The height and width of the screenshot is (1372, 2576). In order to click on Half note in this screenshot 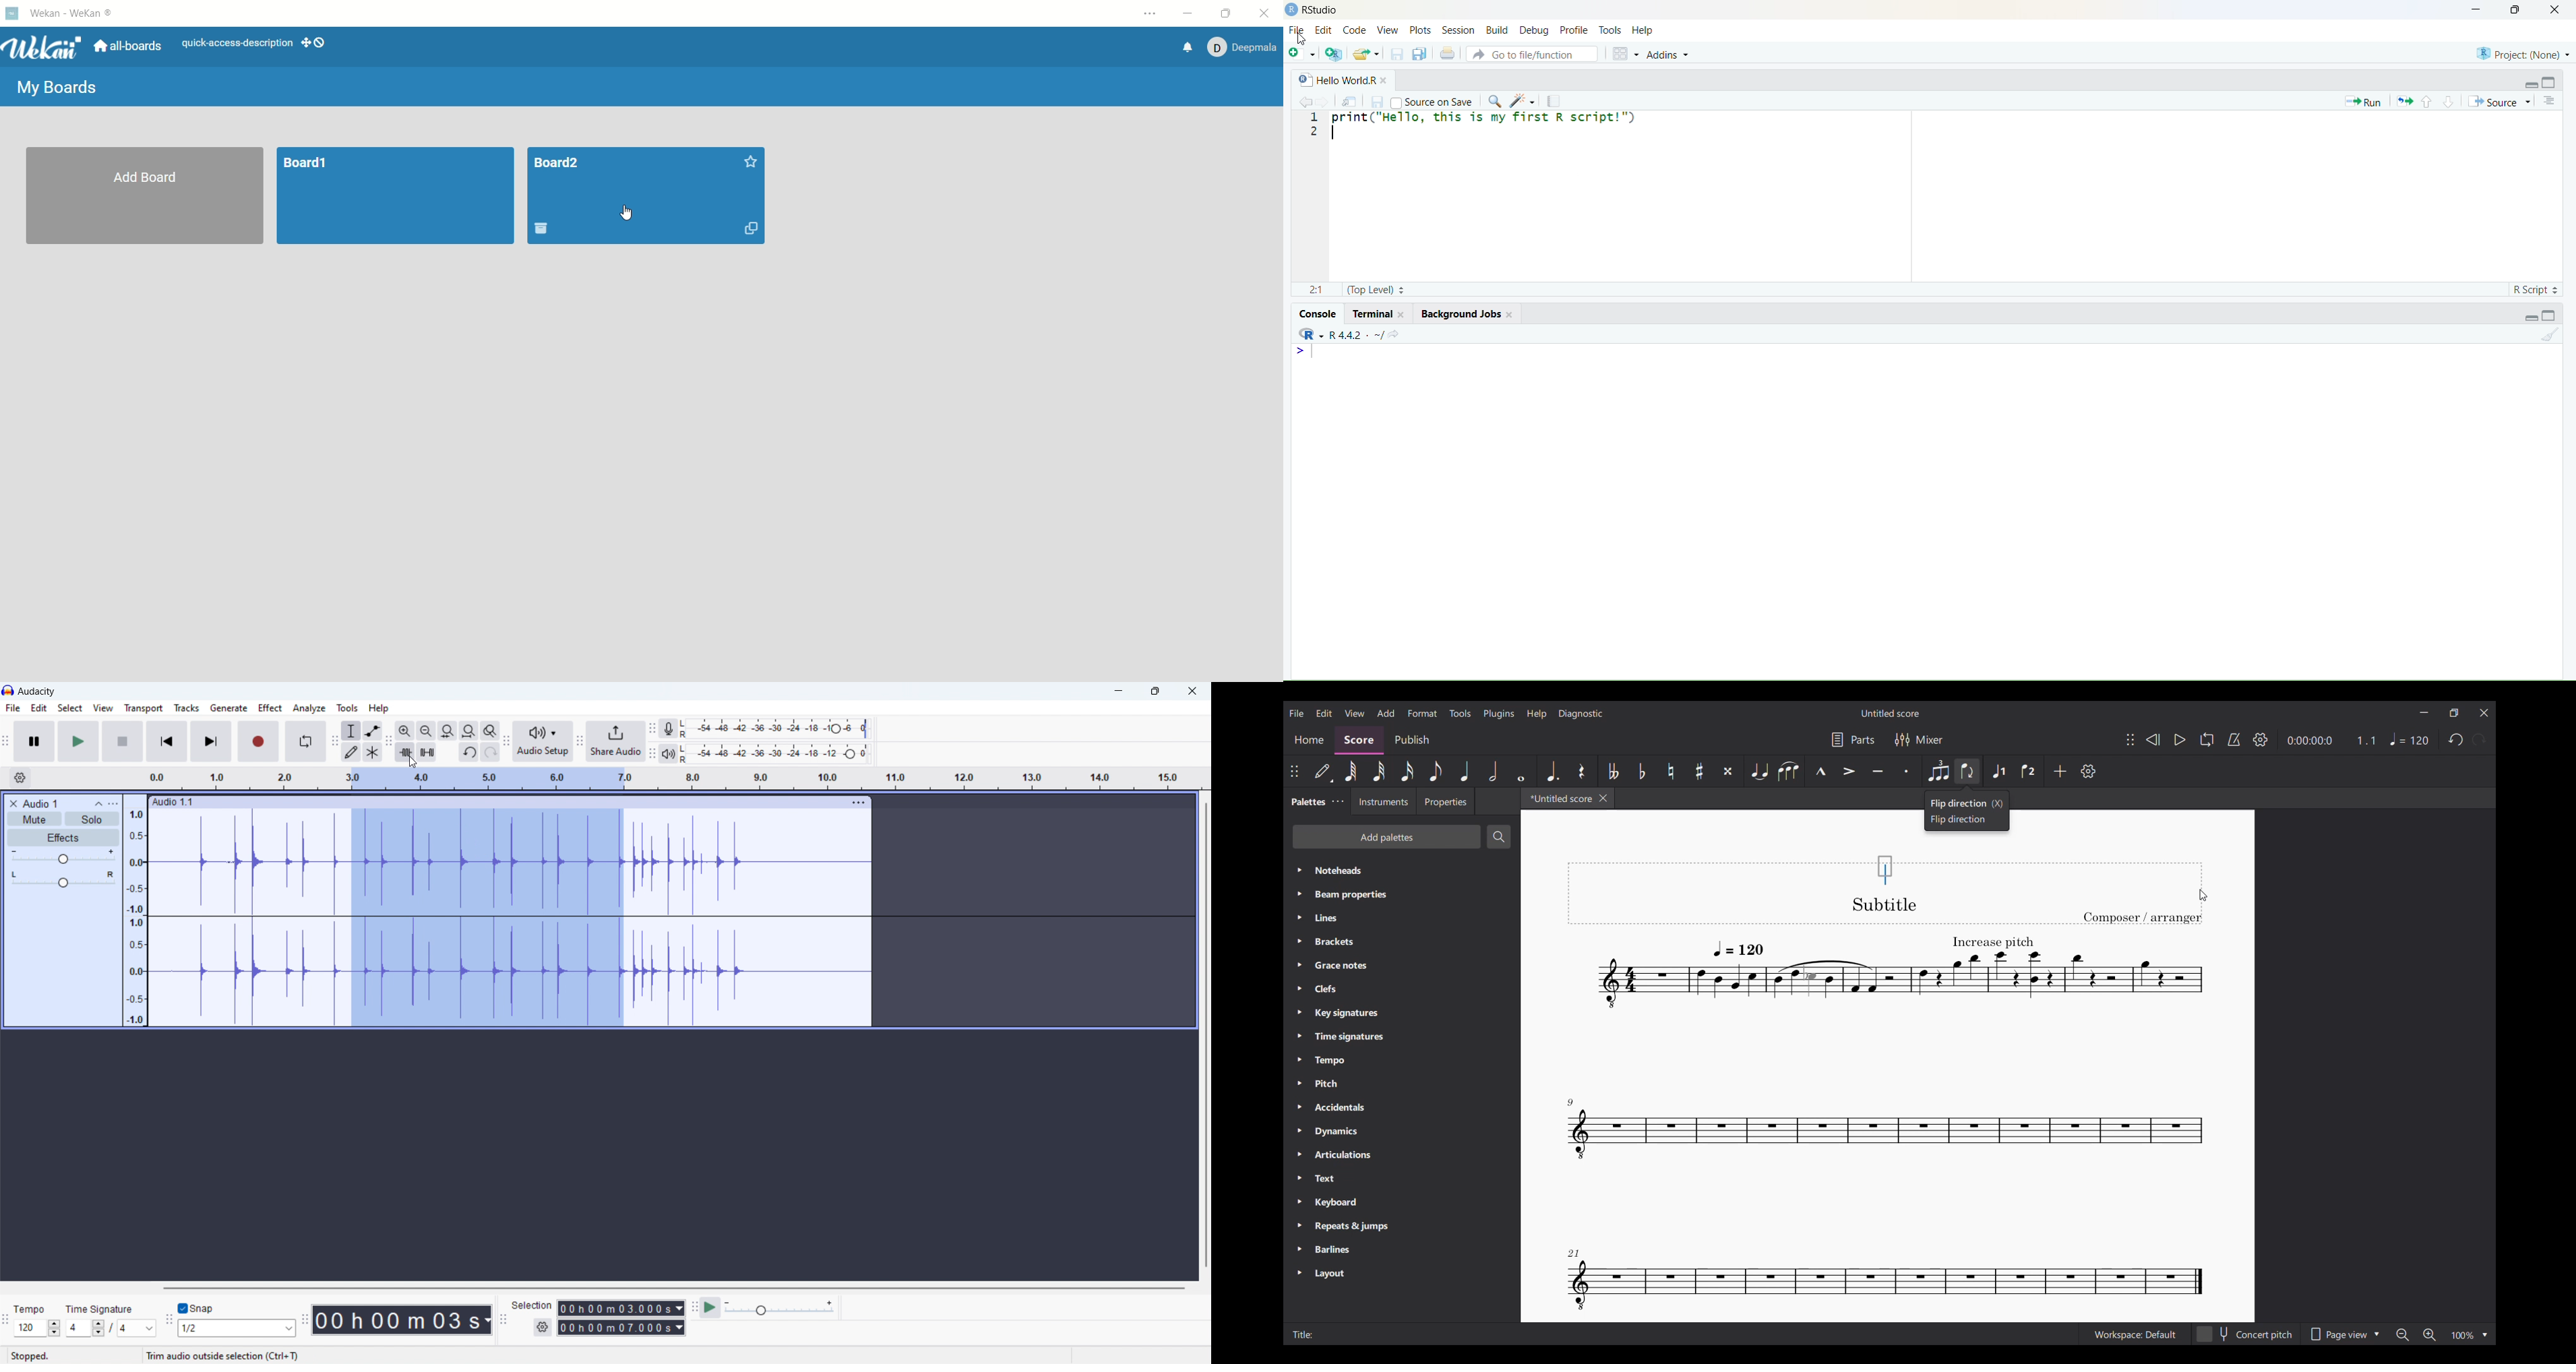, I will do `click(1494, 771)`.